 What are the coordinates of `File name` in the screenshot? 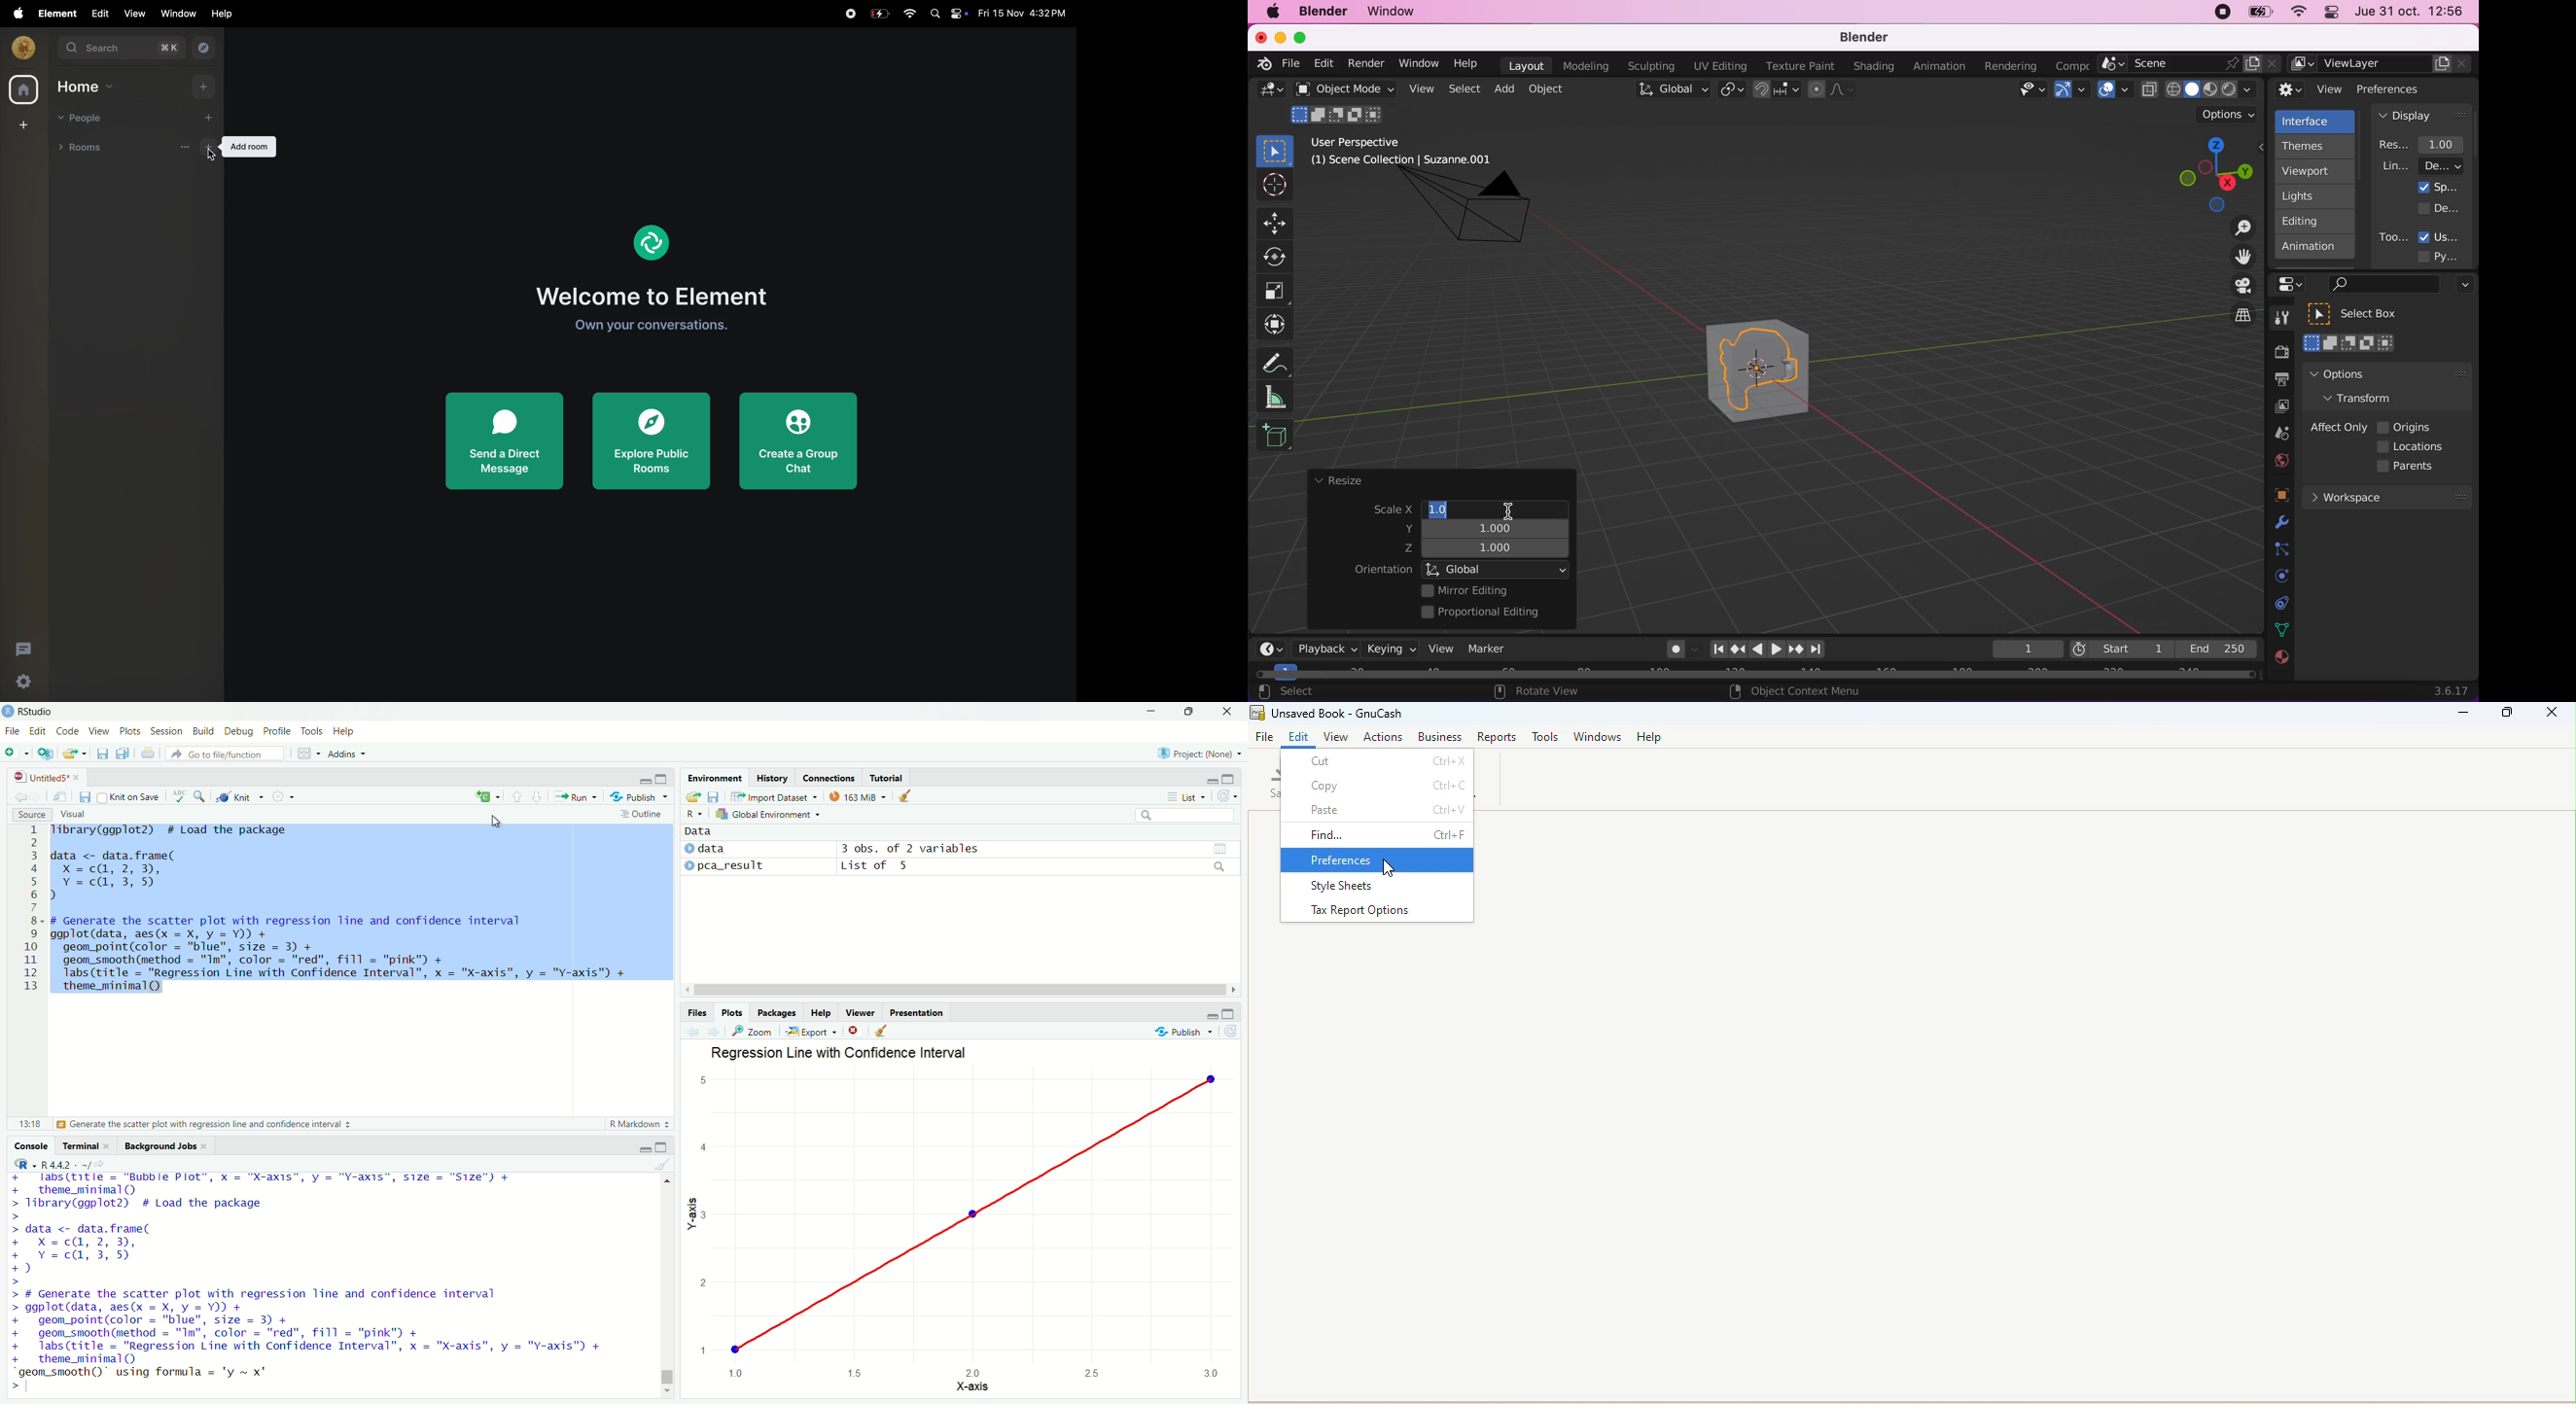 It's located at (1347, 714).